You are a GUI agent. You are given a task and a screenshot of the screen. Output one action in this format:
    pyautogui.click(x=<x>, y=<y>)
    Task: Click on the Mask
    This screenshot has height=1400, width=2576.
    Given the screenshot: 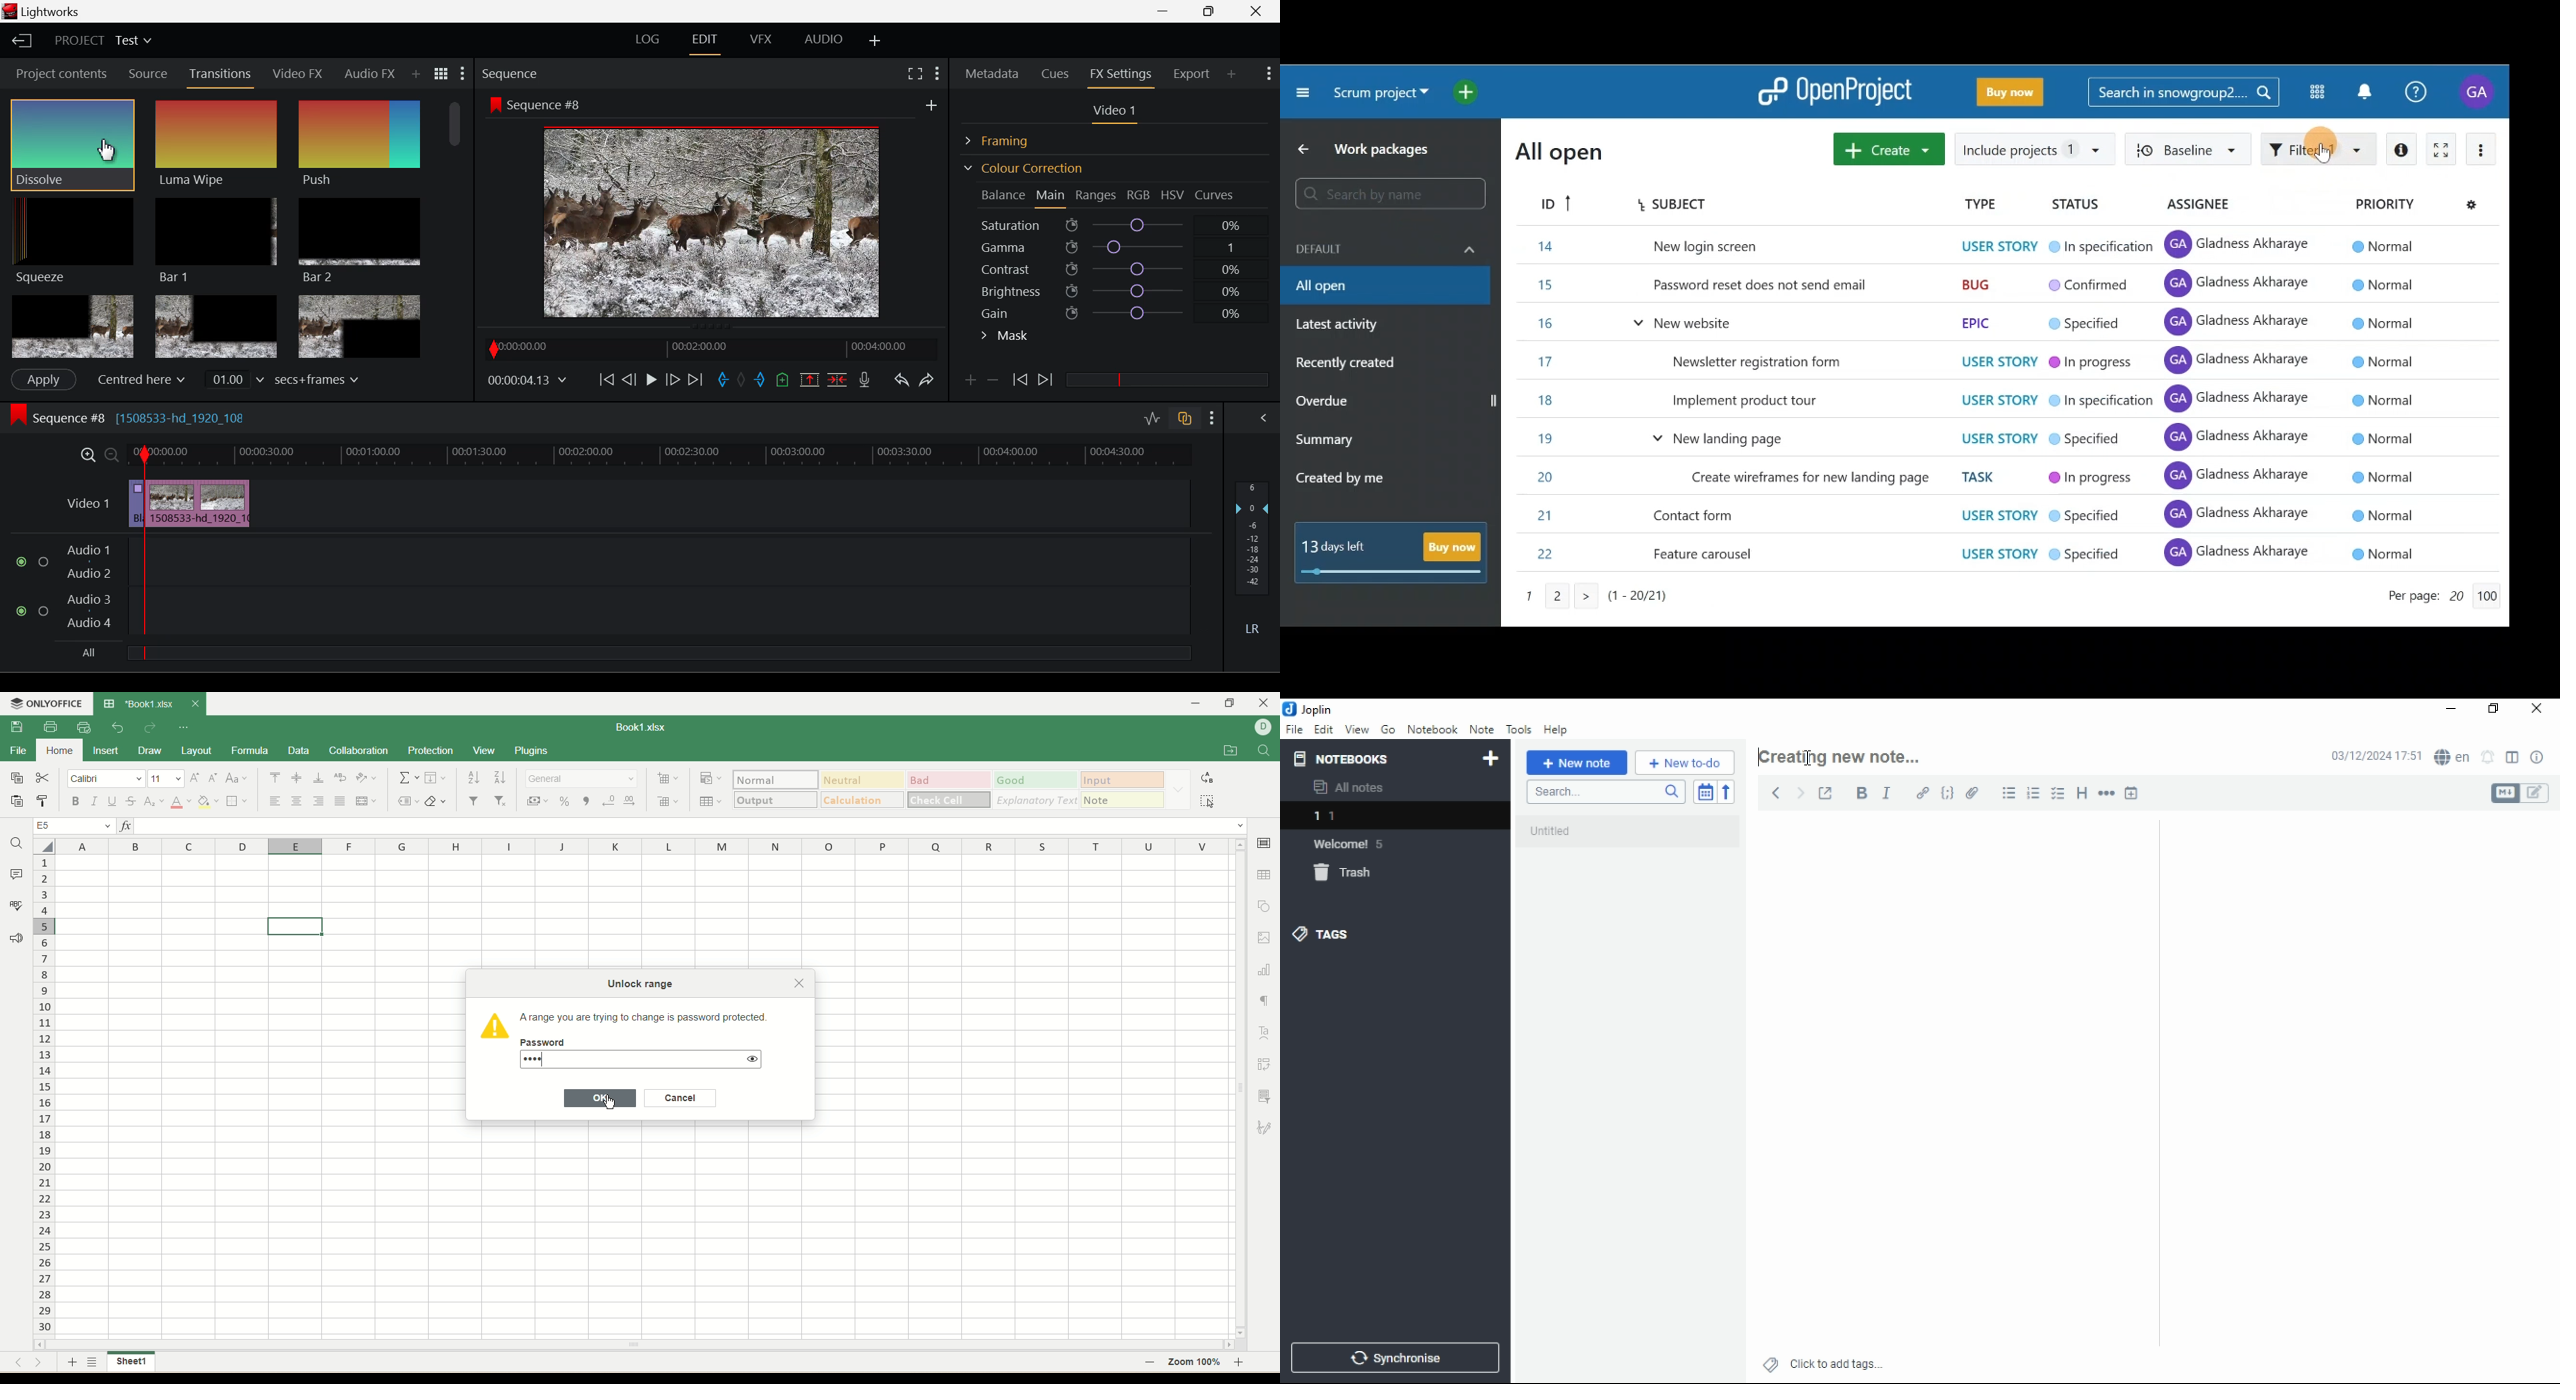 What is the action you would take?
    pyautogui.click(x=1005, y=337)
    